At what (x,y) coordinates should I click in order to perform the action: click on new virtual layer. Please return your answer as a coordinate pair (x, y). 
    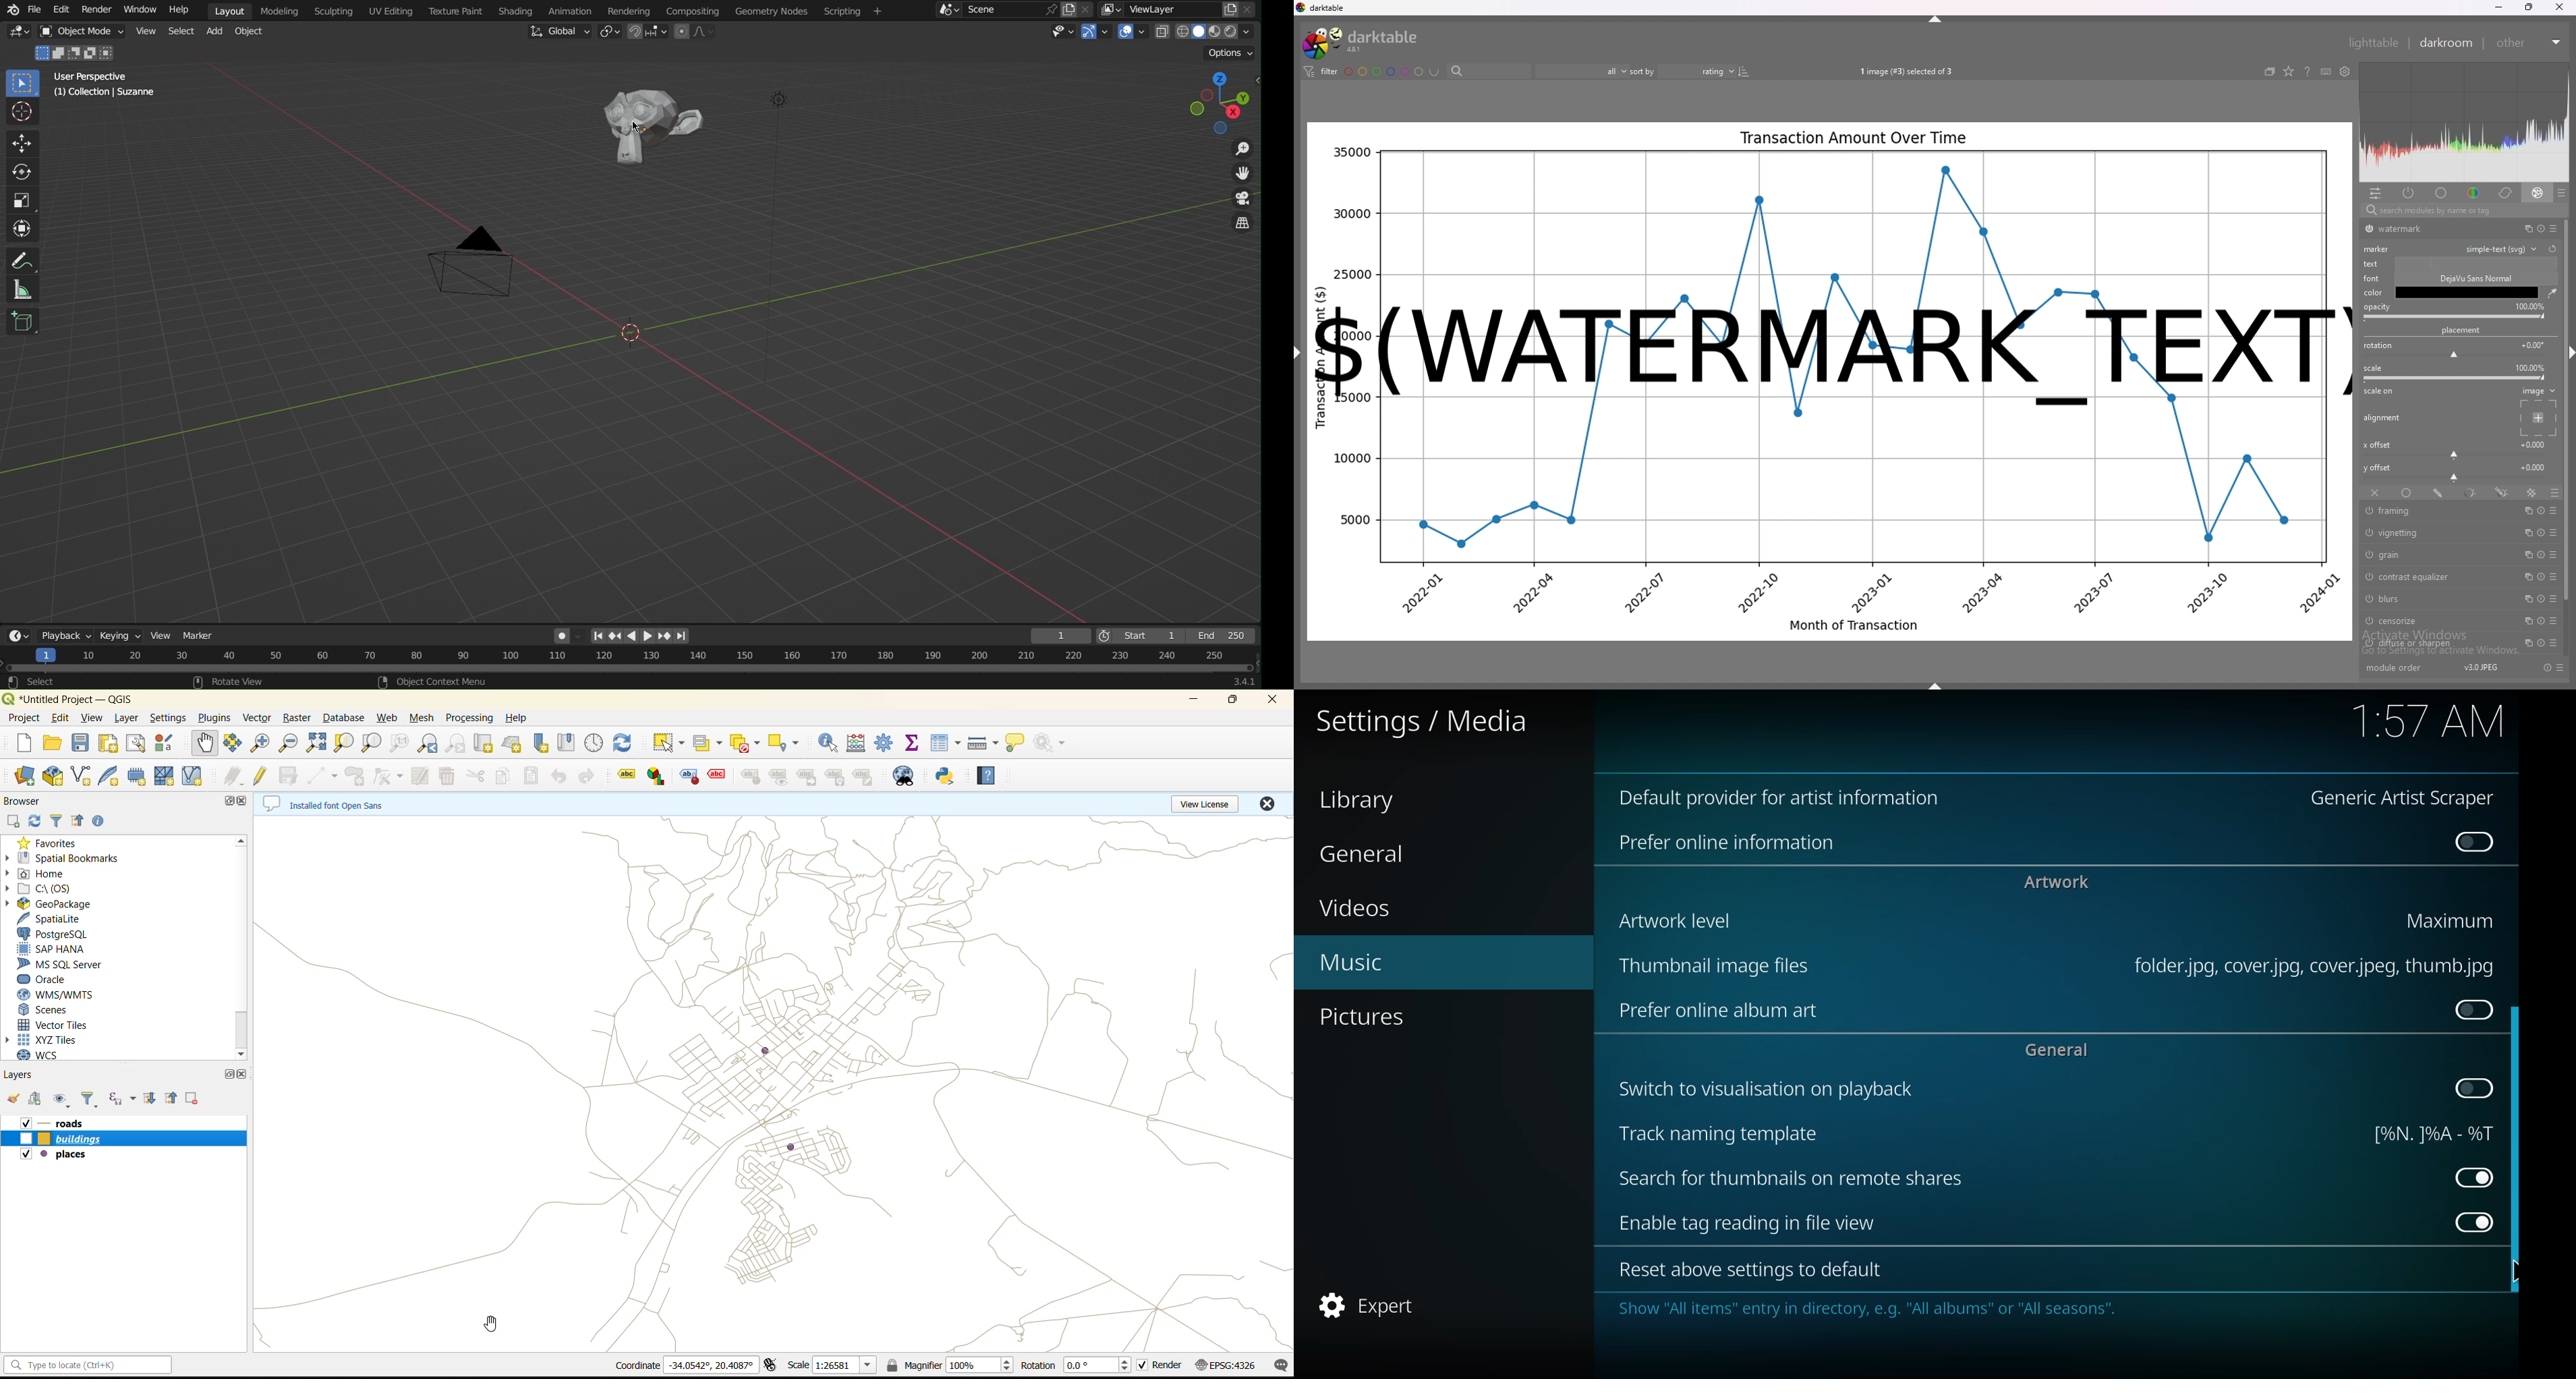
    Looking at the image, I should click on (194, 778).